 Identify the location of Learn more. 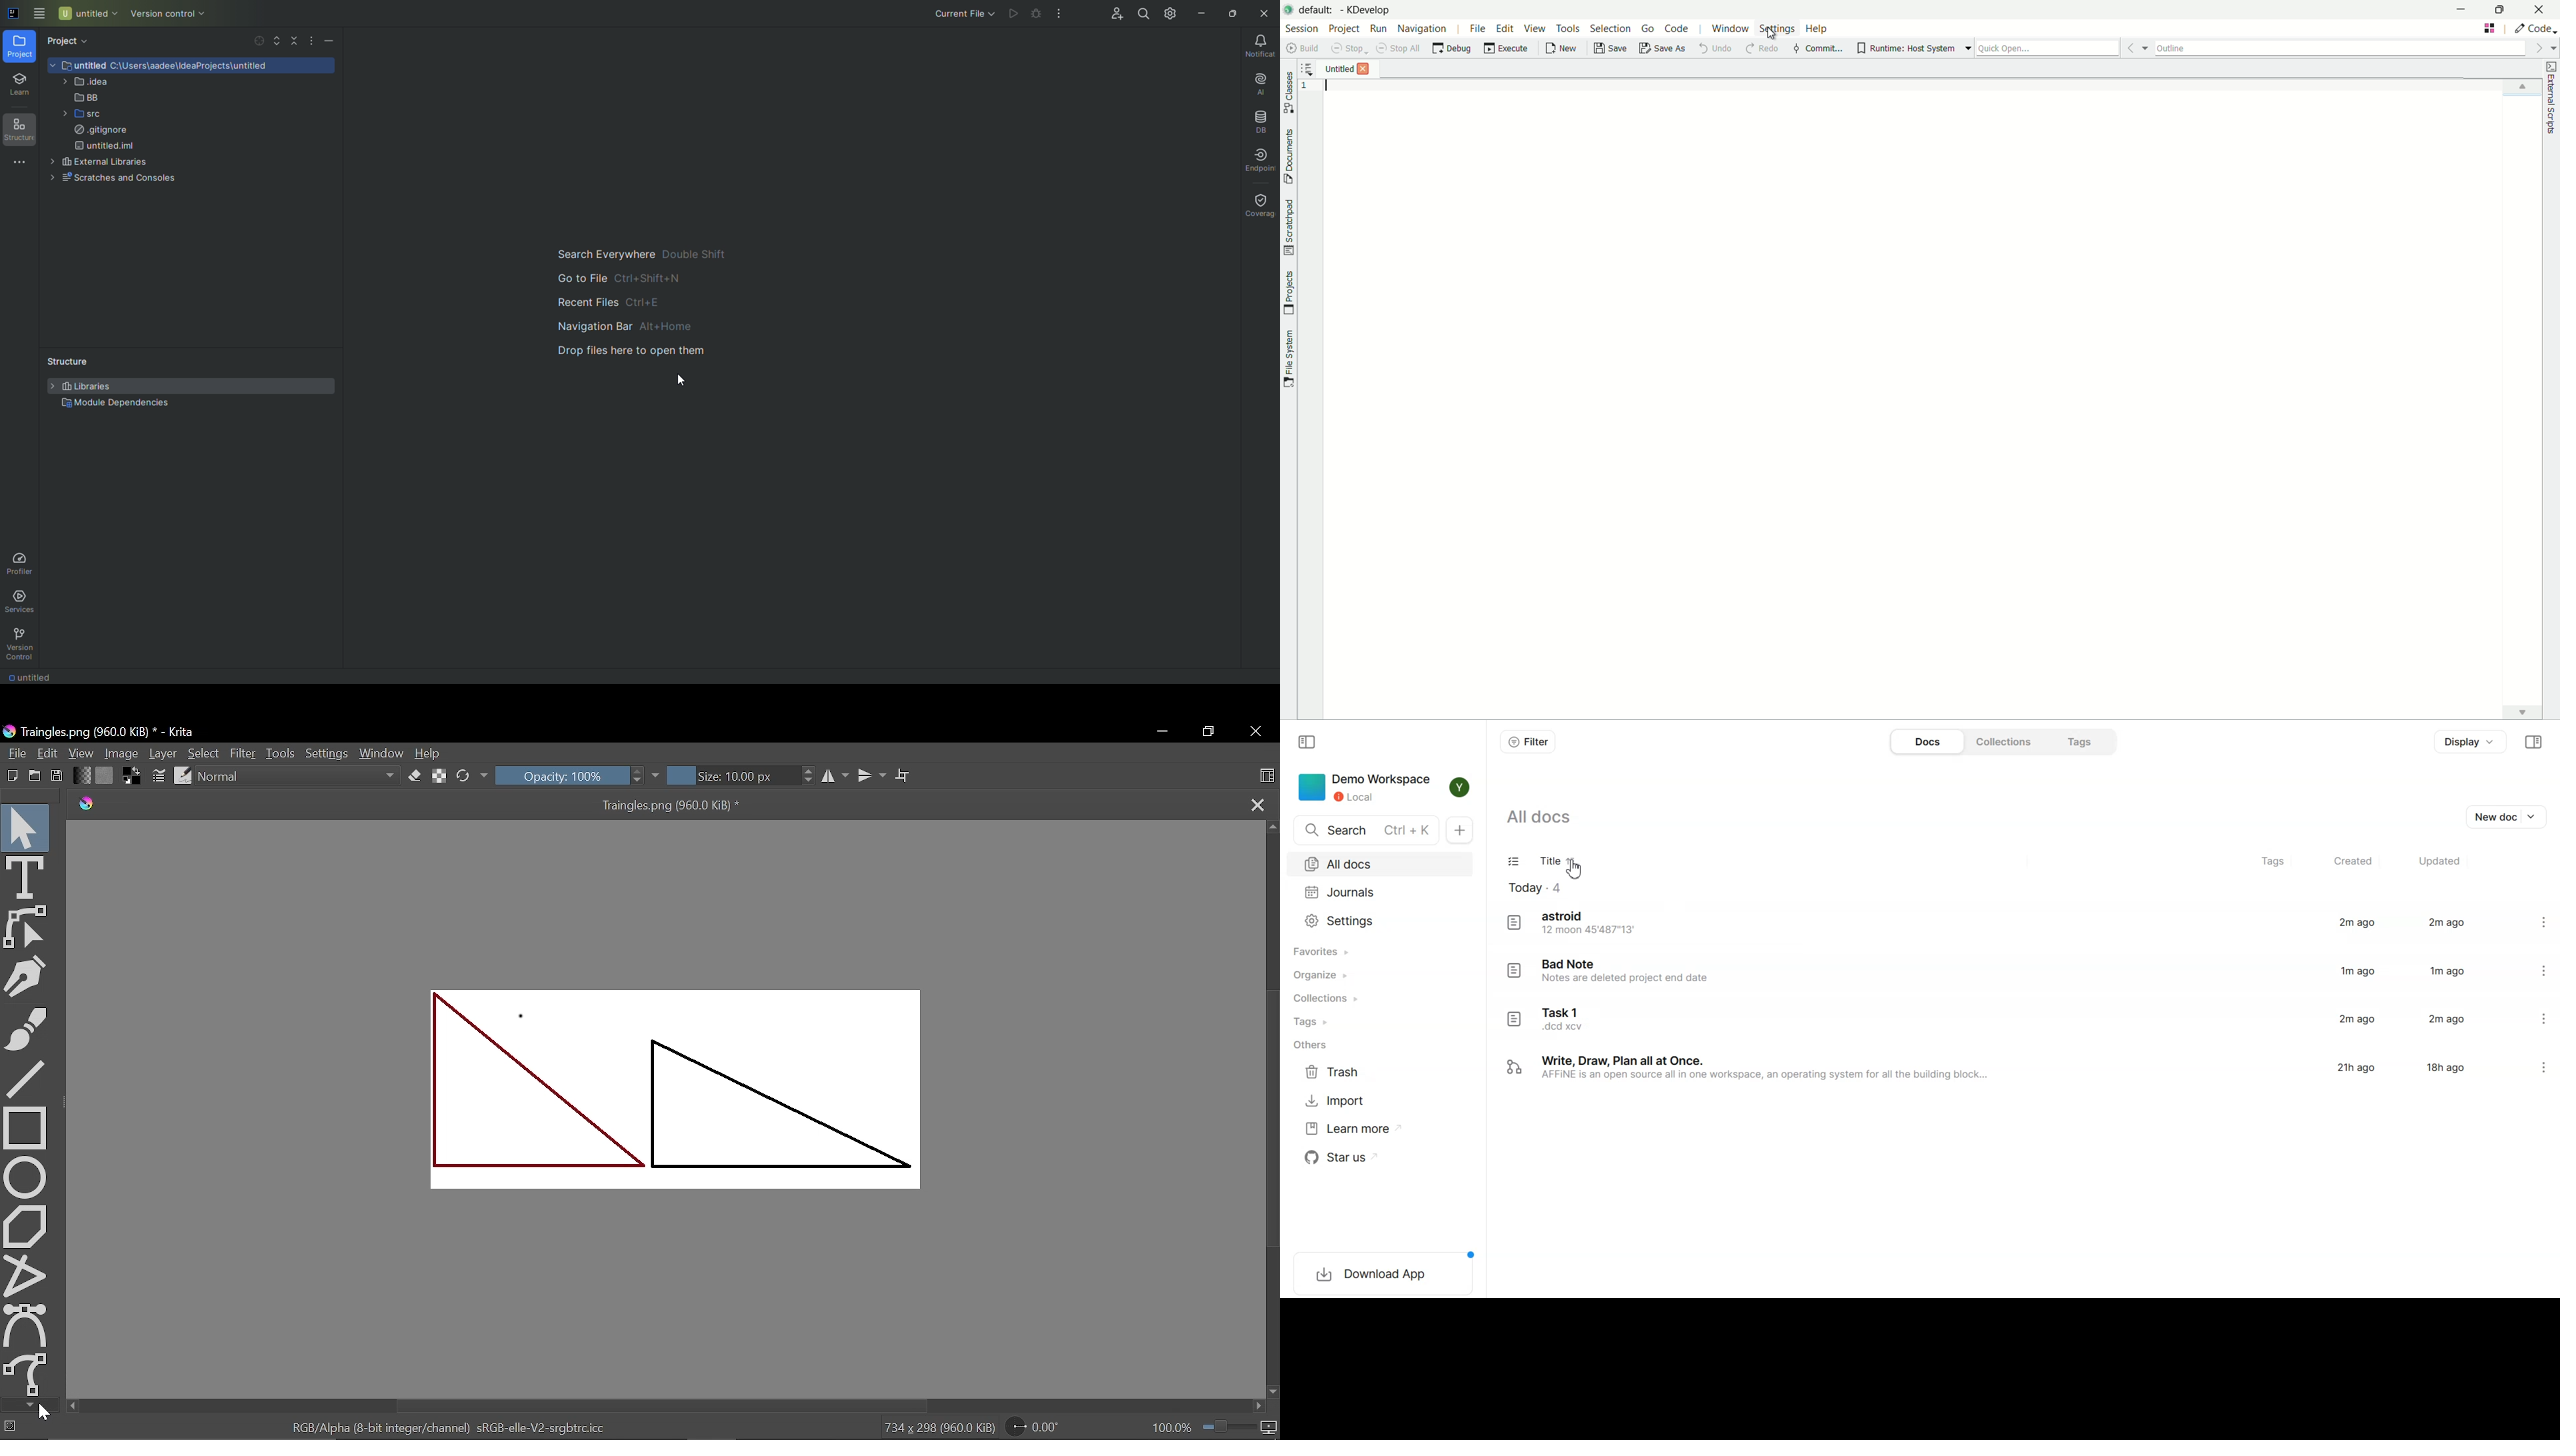
(1351, 1129).